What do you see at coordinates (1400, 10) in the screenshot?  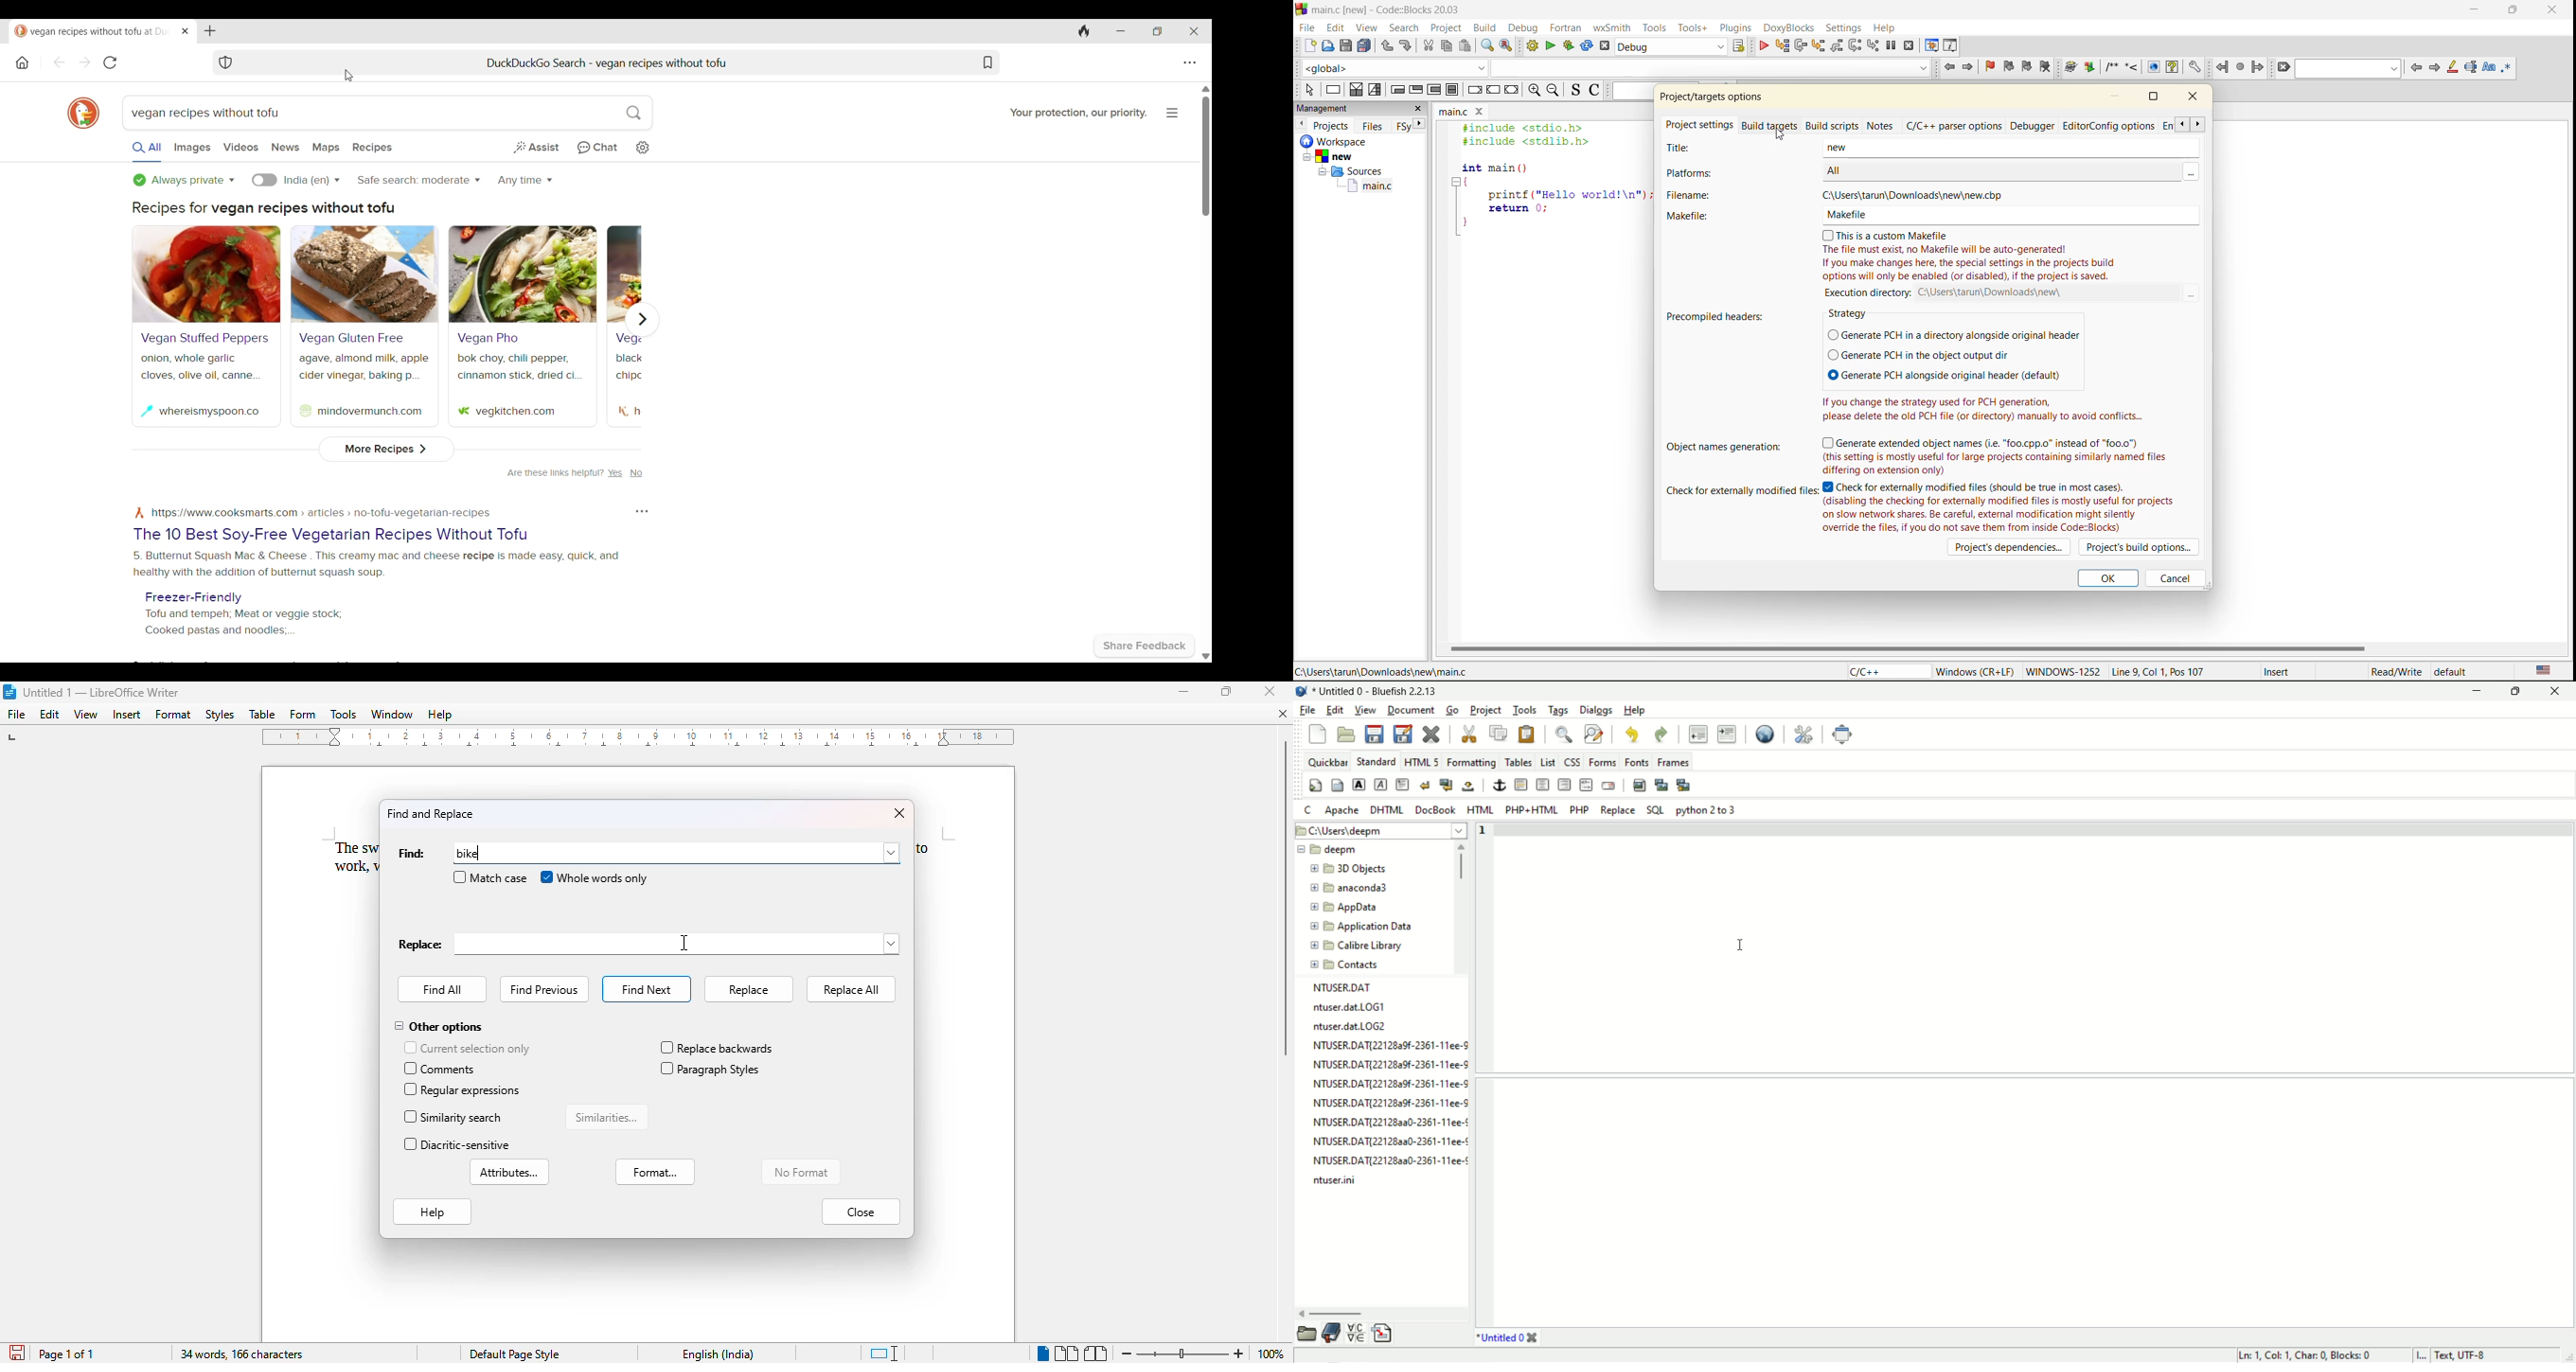 I see `main.c [new] - Code::Blocks 20.03` at bounding box center [1400, 10].